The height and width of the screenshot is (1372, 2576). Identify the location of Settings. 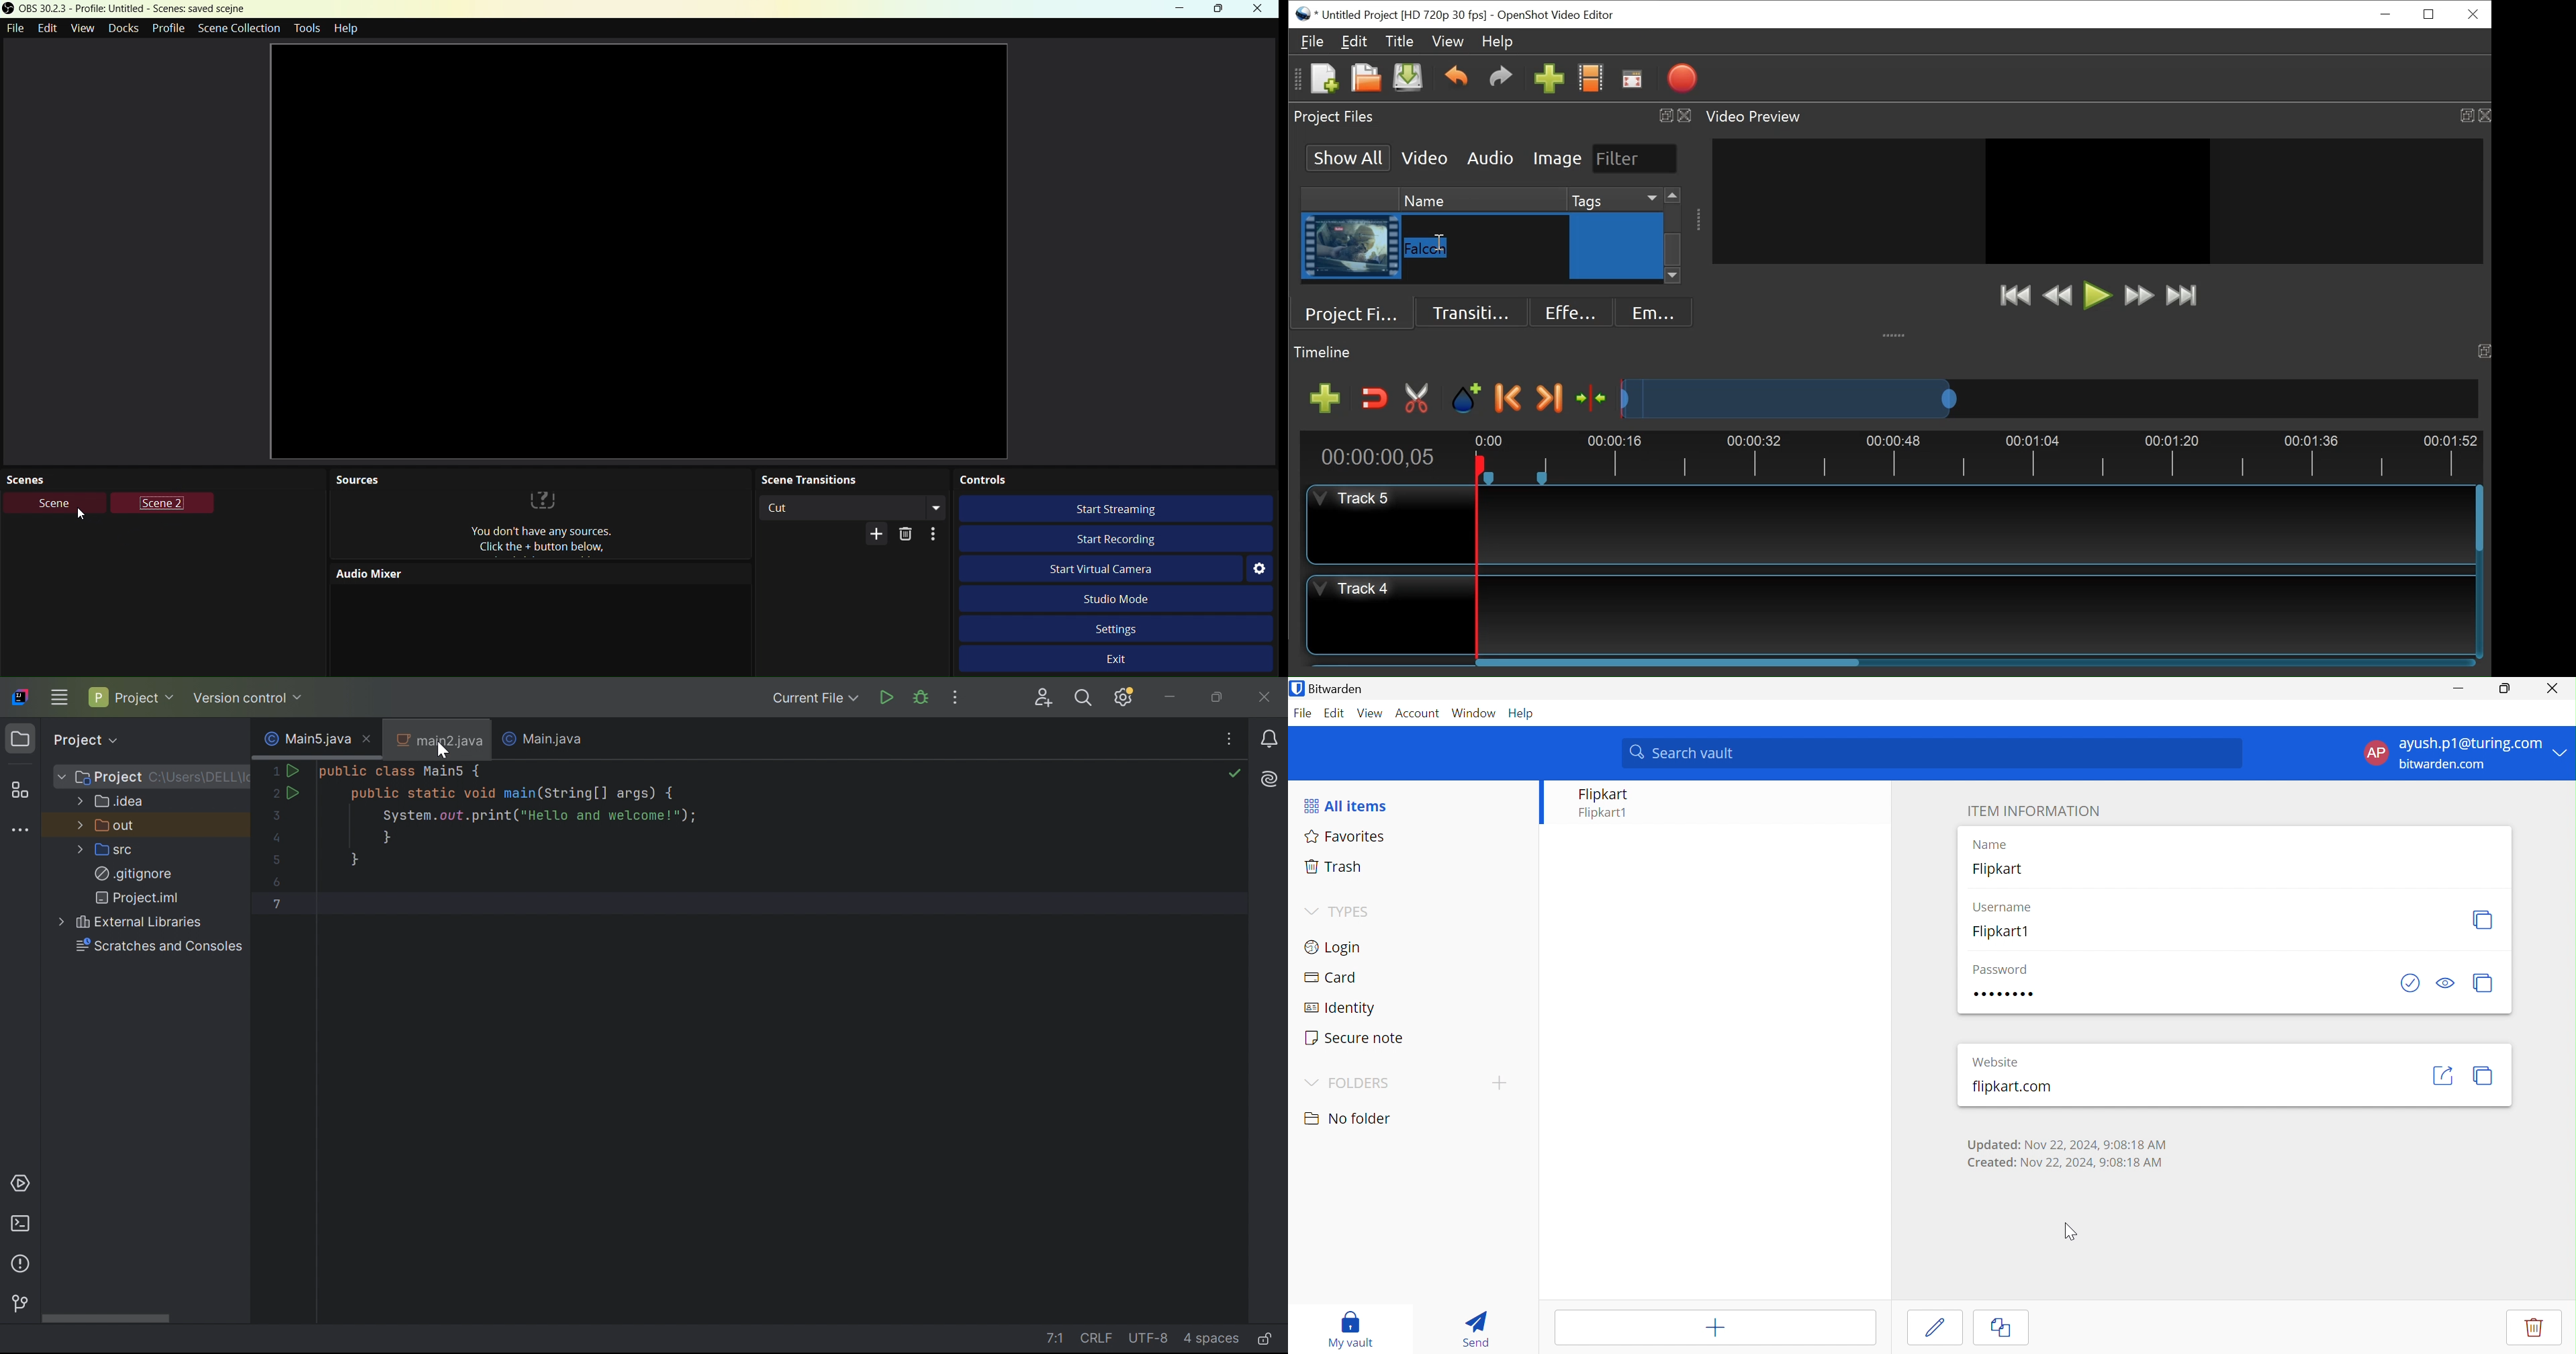
(1116, 628).